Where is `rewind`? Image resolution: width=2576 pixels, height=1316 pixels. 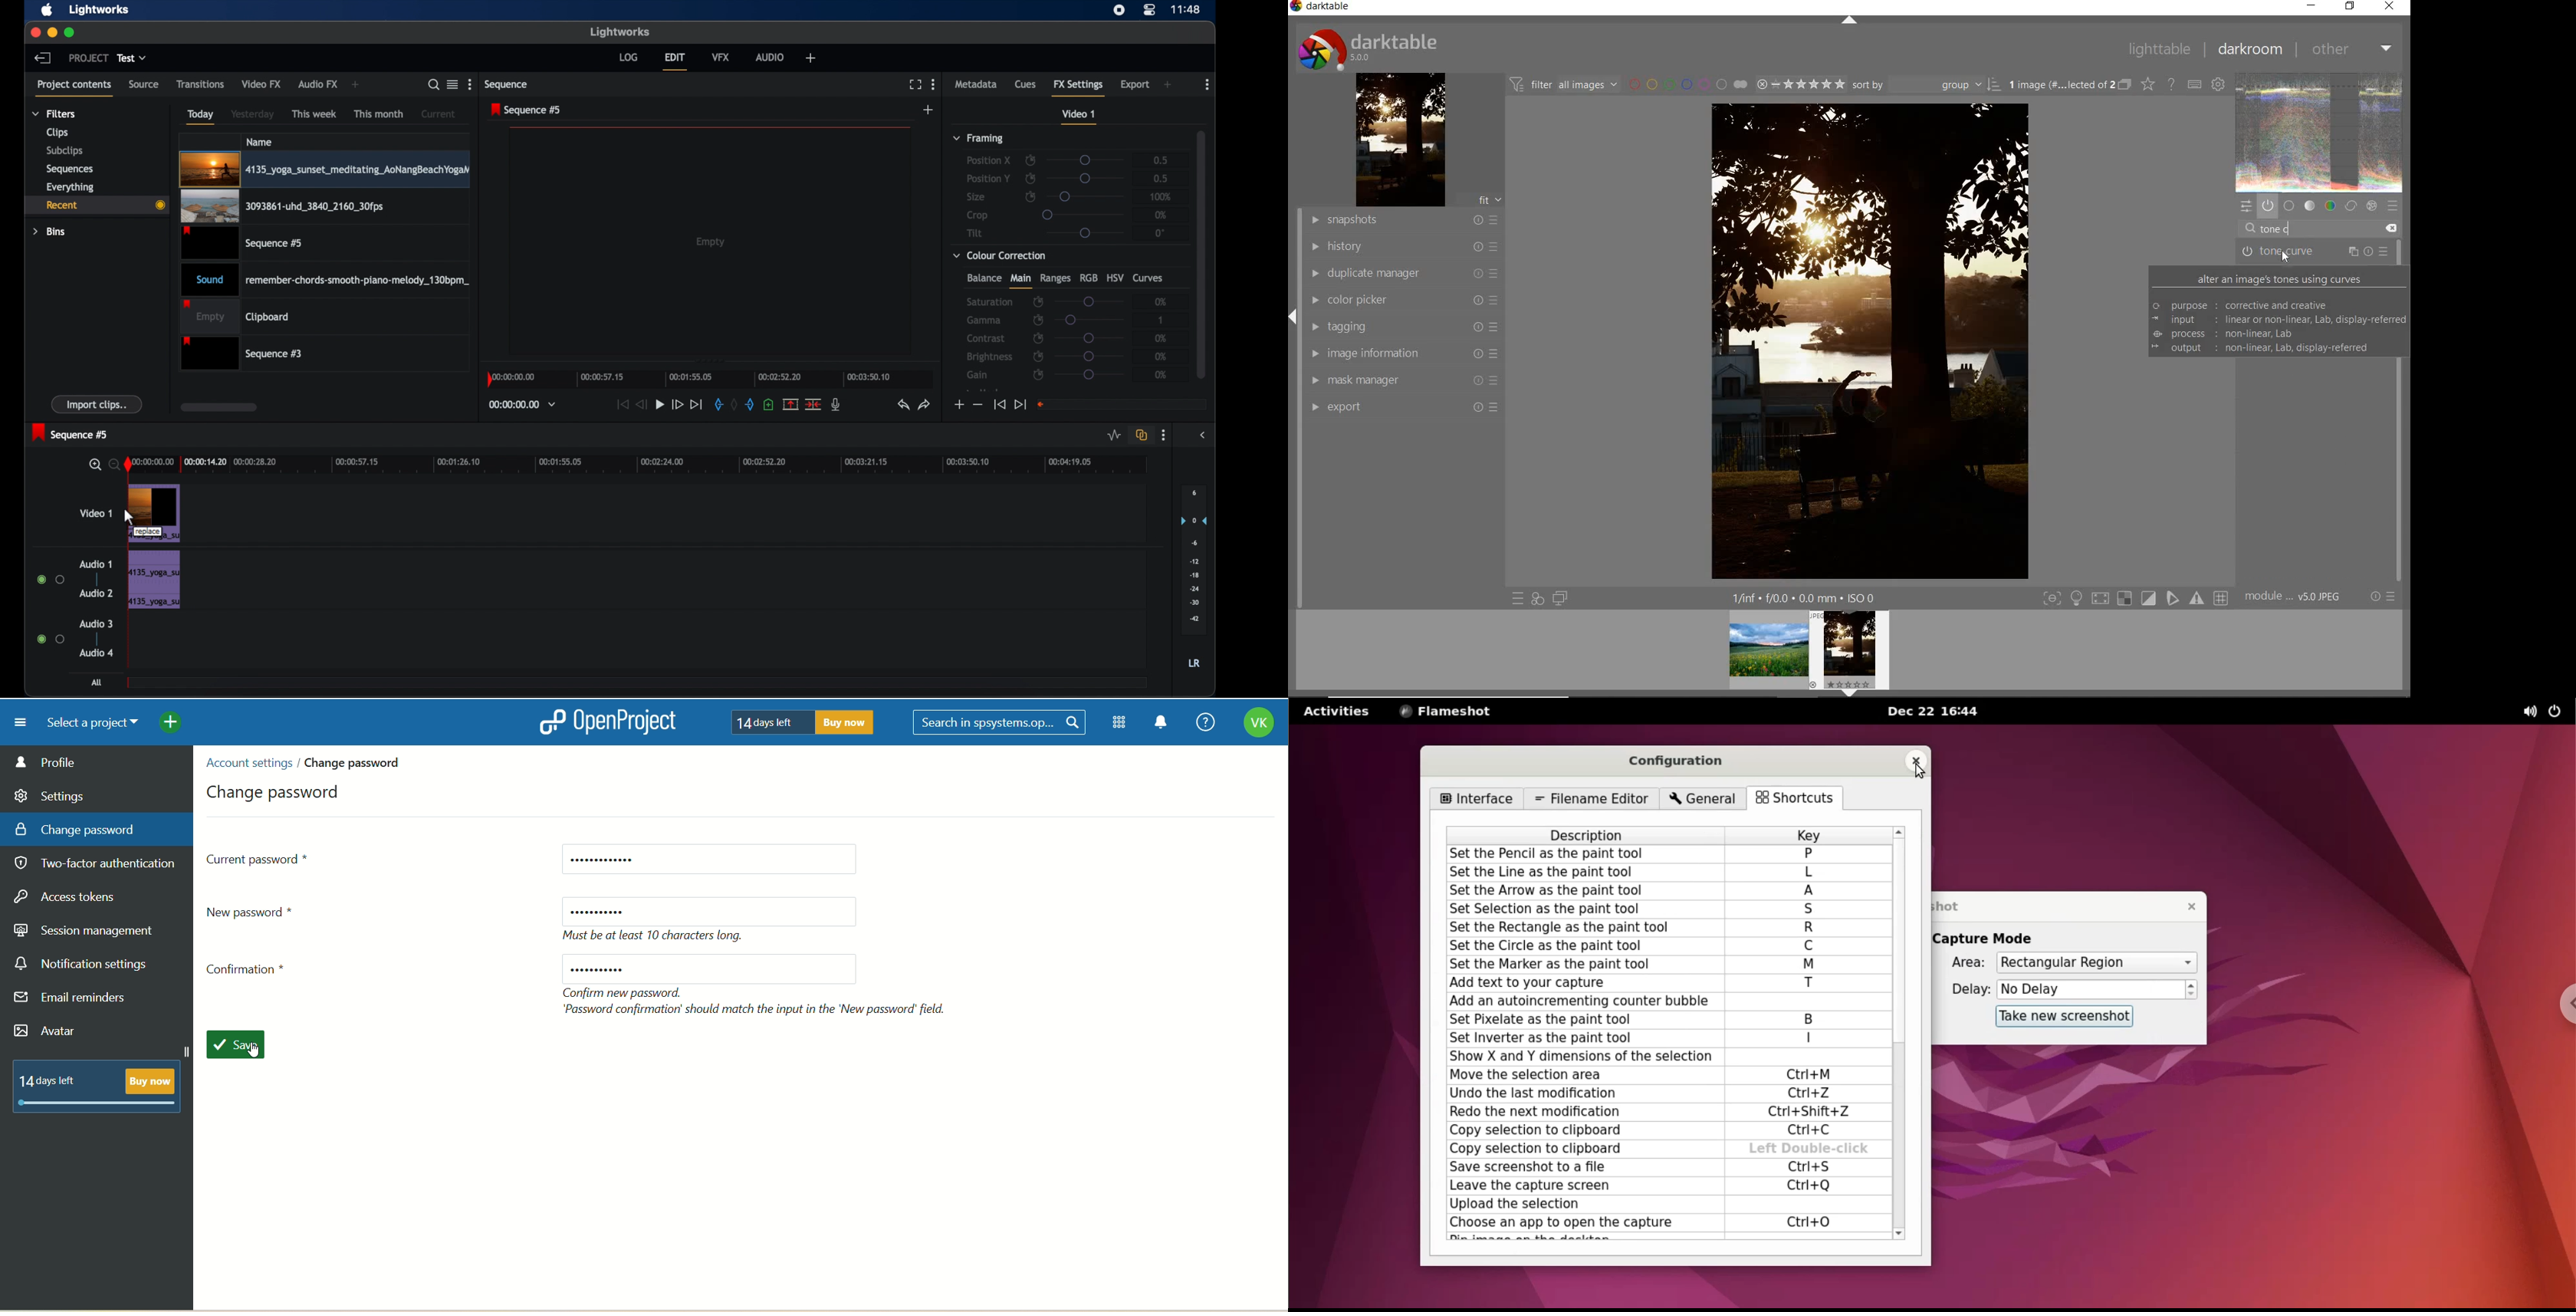
rewind is located at coordinates (643, 404).